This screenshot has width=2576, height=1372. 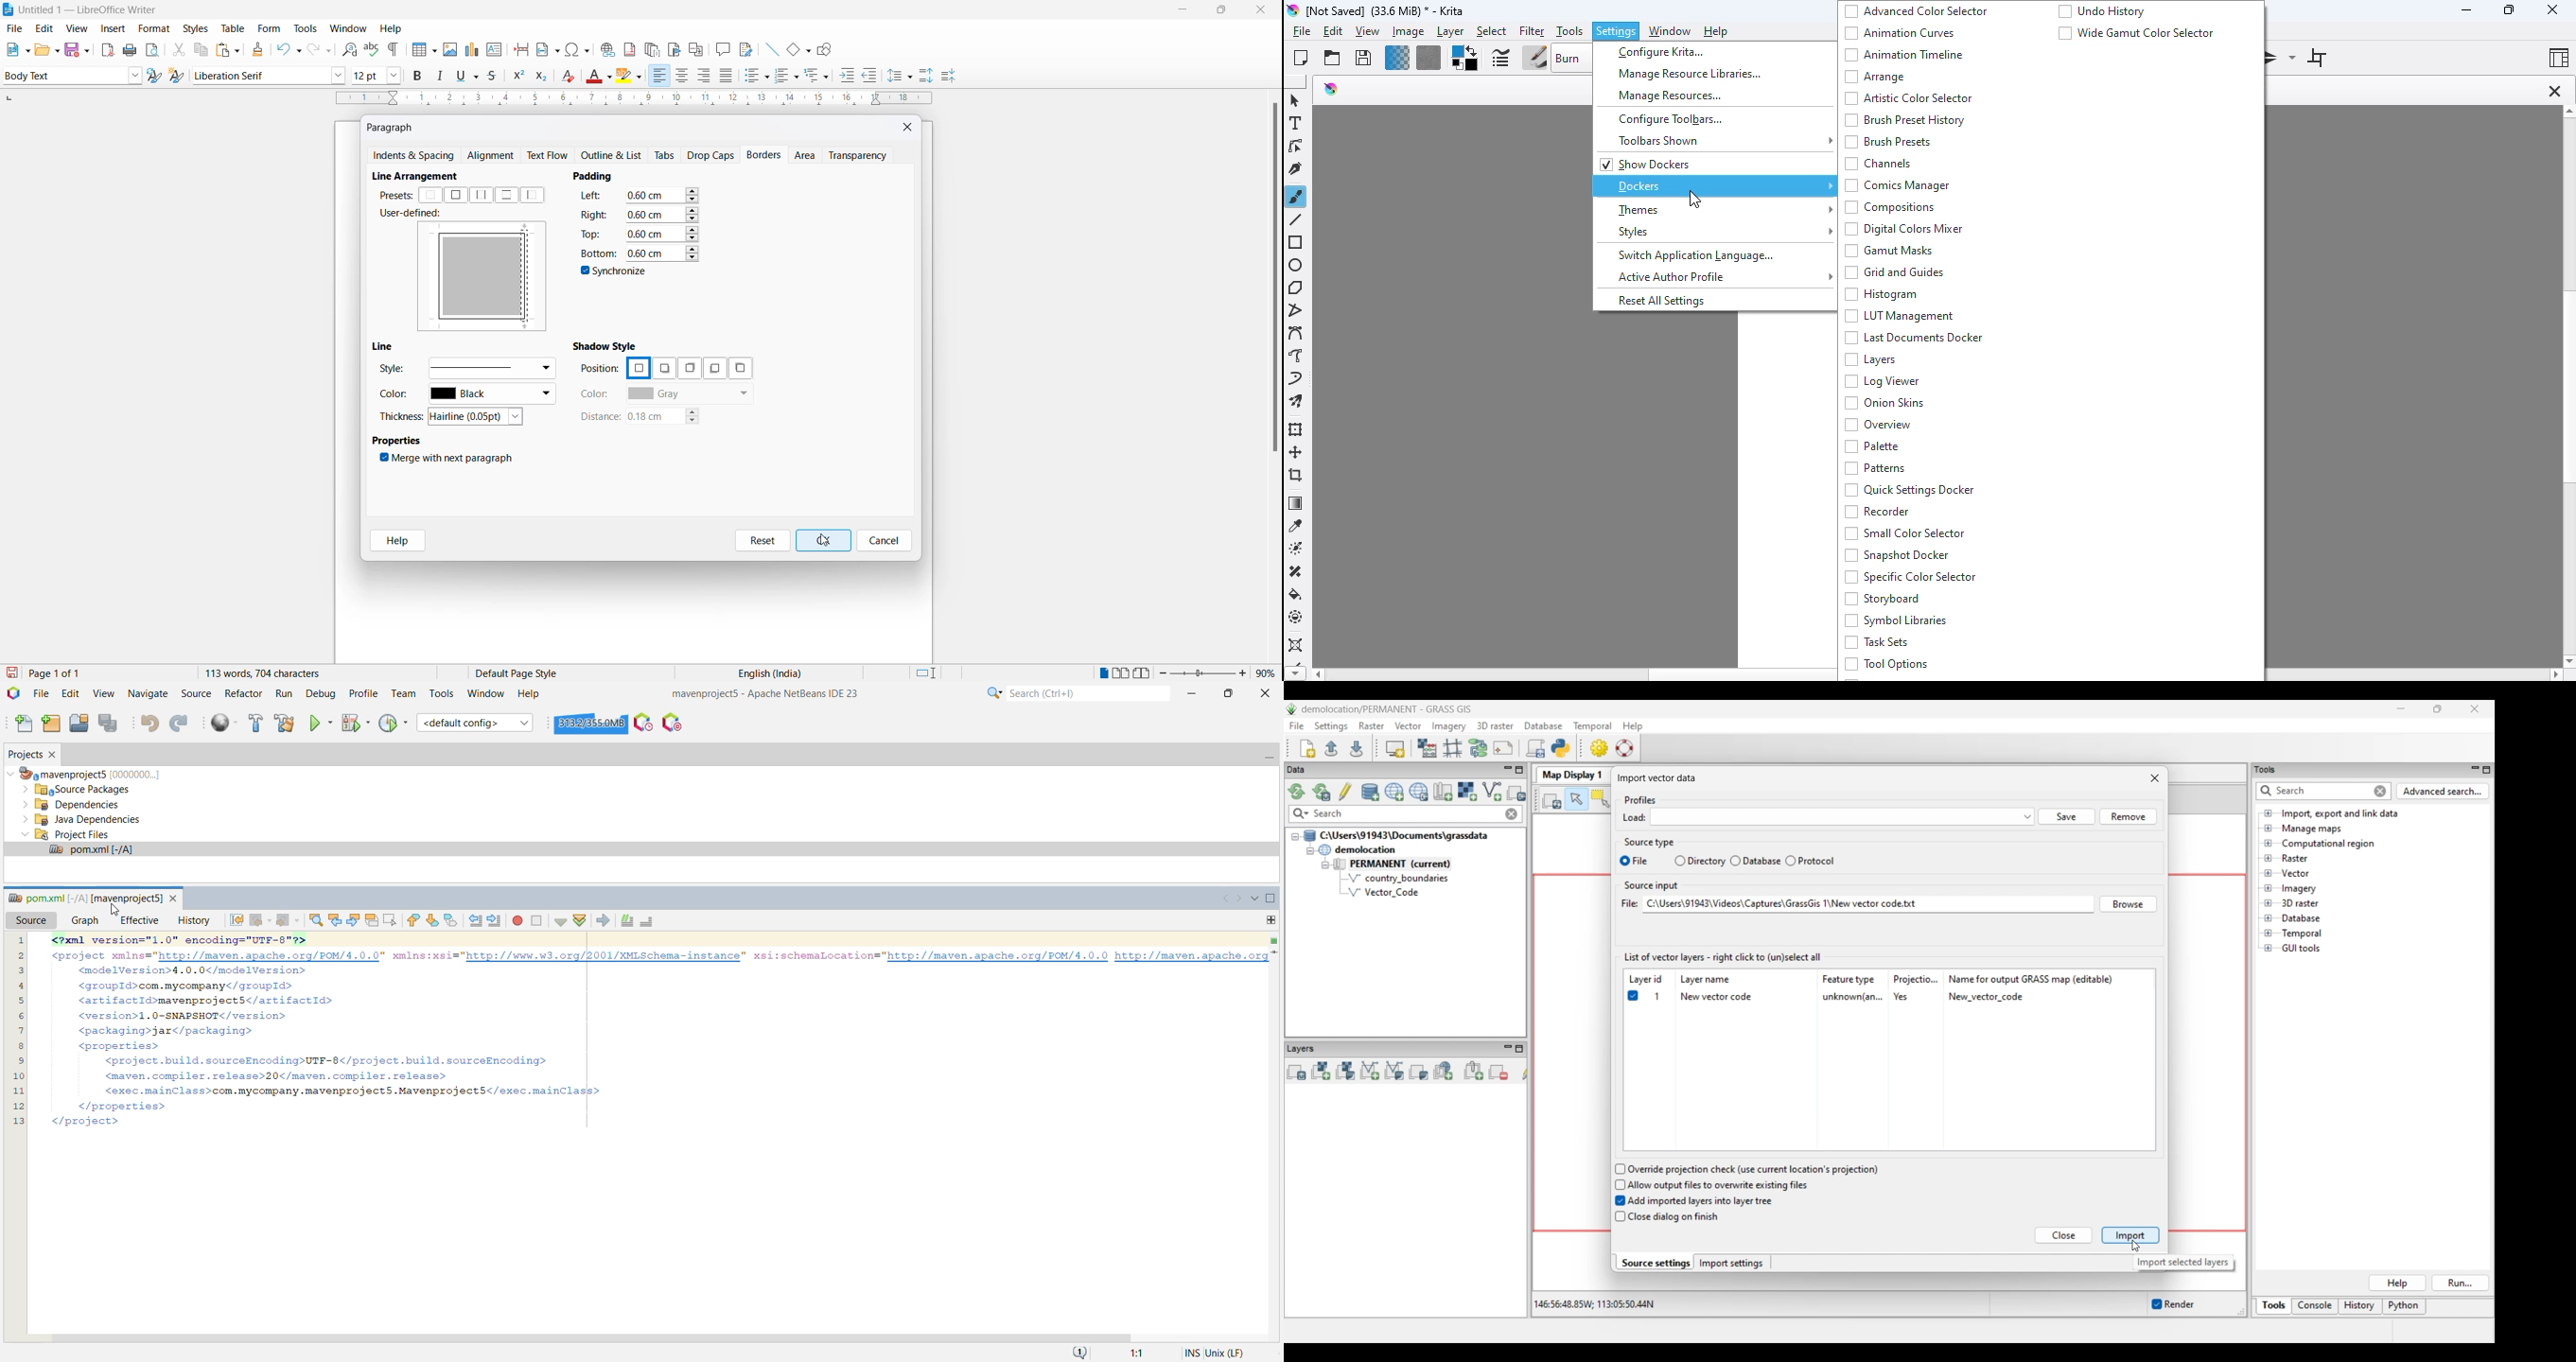 I want to click on File, so click(x=41, y=694).